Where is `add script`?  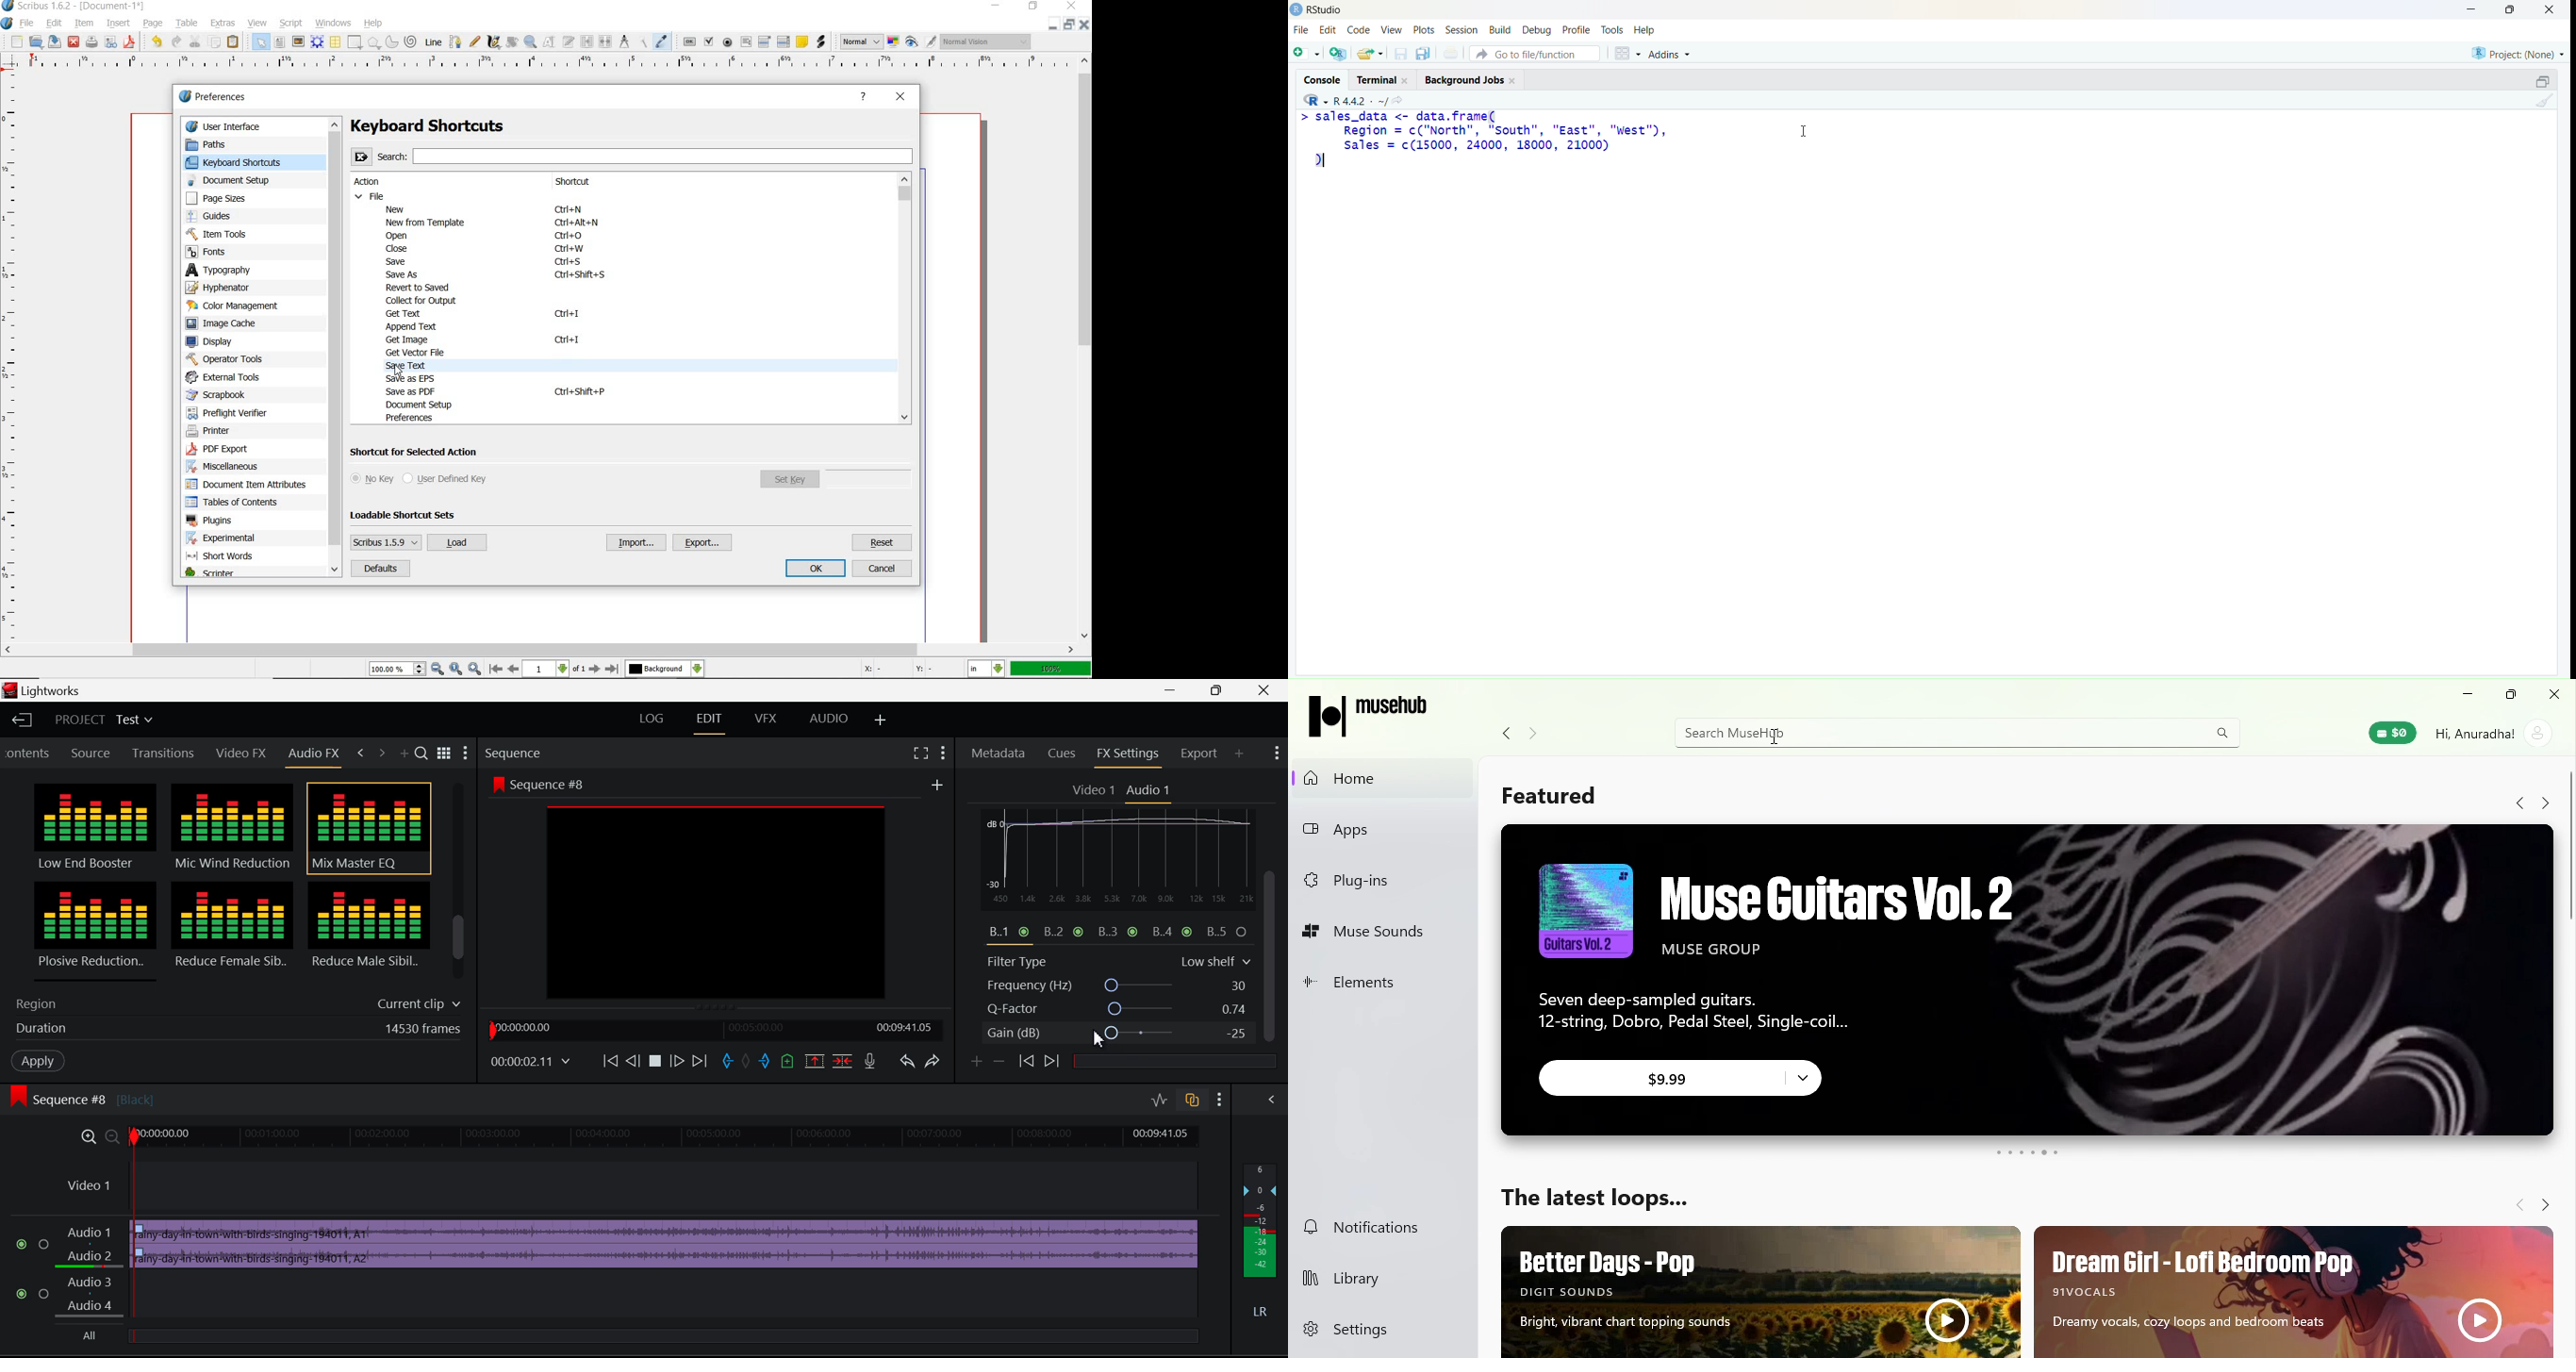 add script is located at coordinates (1305, 54).